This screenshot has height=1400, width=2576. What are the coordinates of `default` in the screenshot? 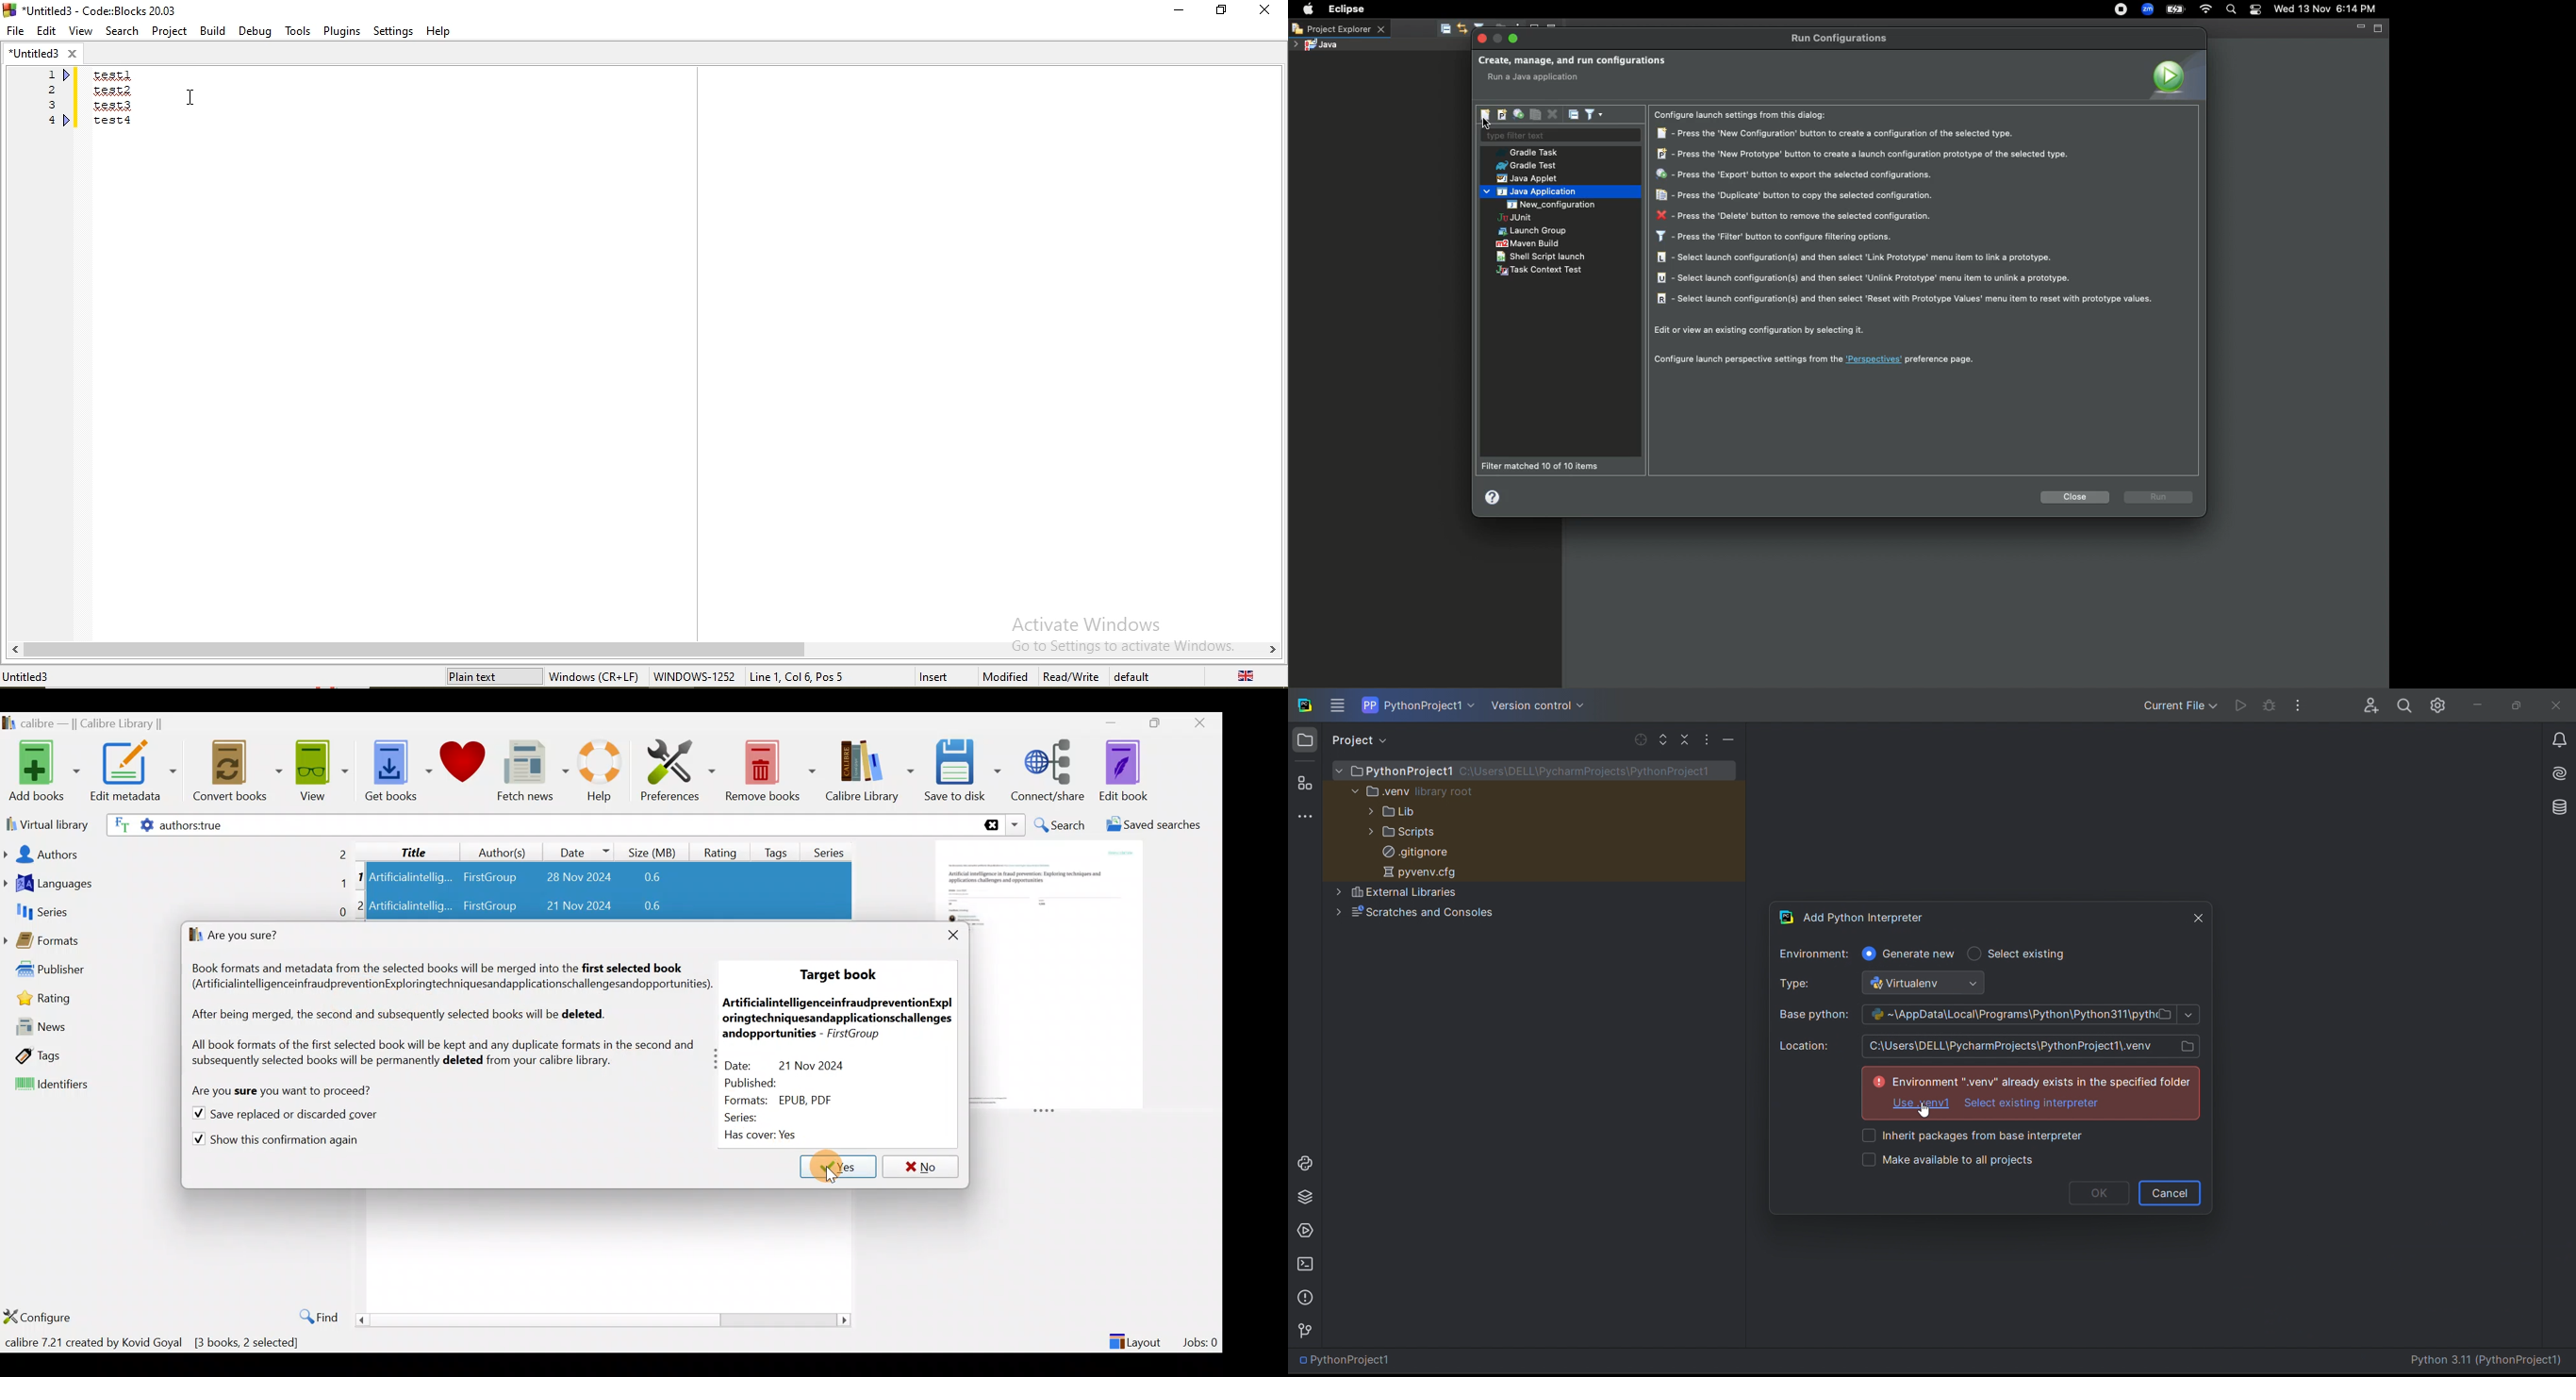 It's located at (1135, 676).